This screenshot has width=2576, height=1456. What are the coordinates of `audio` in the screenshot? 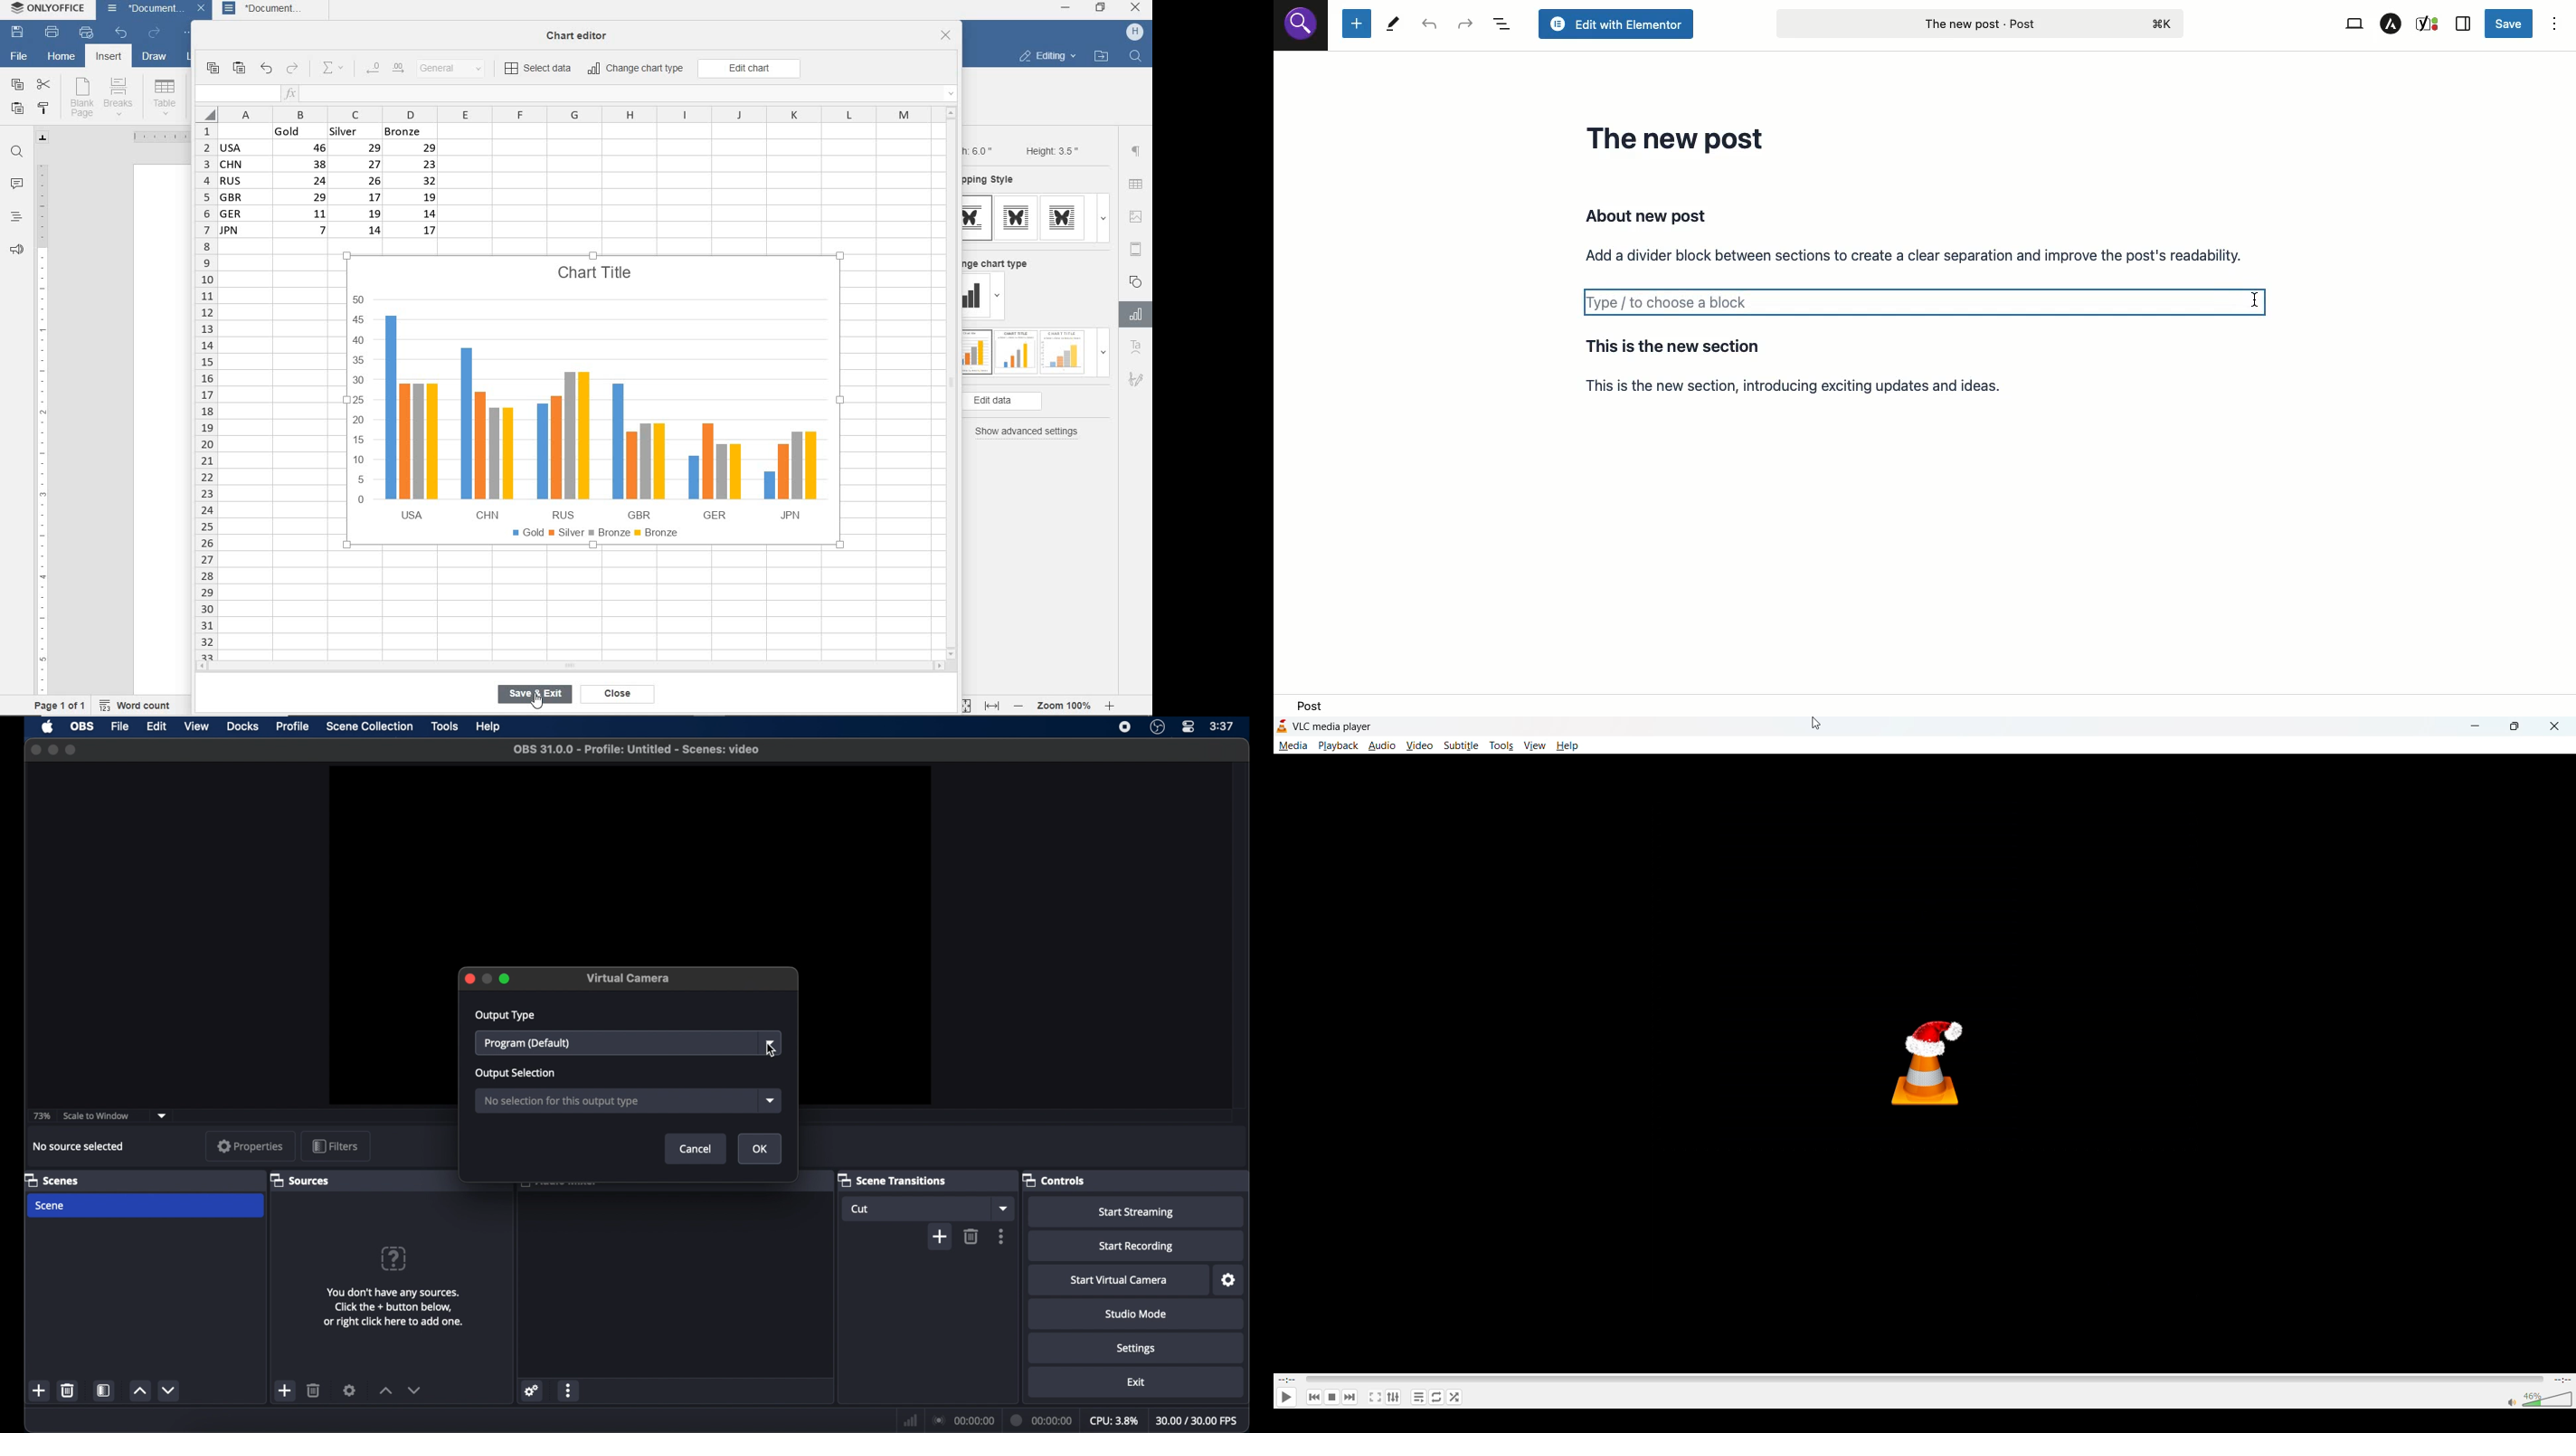 It's located at (1383, 746).